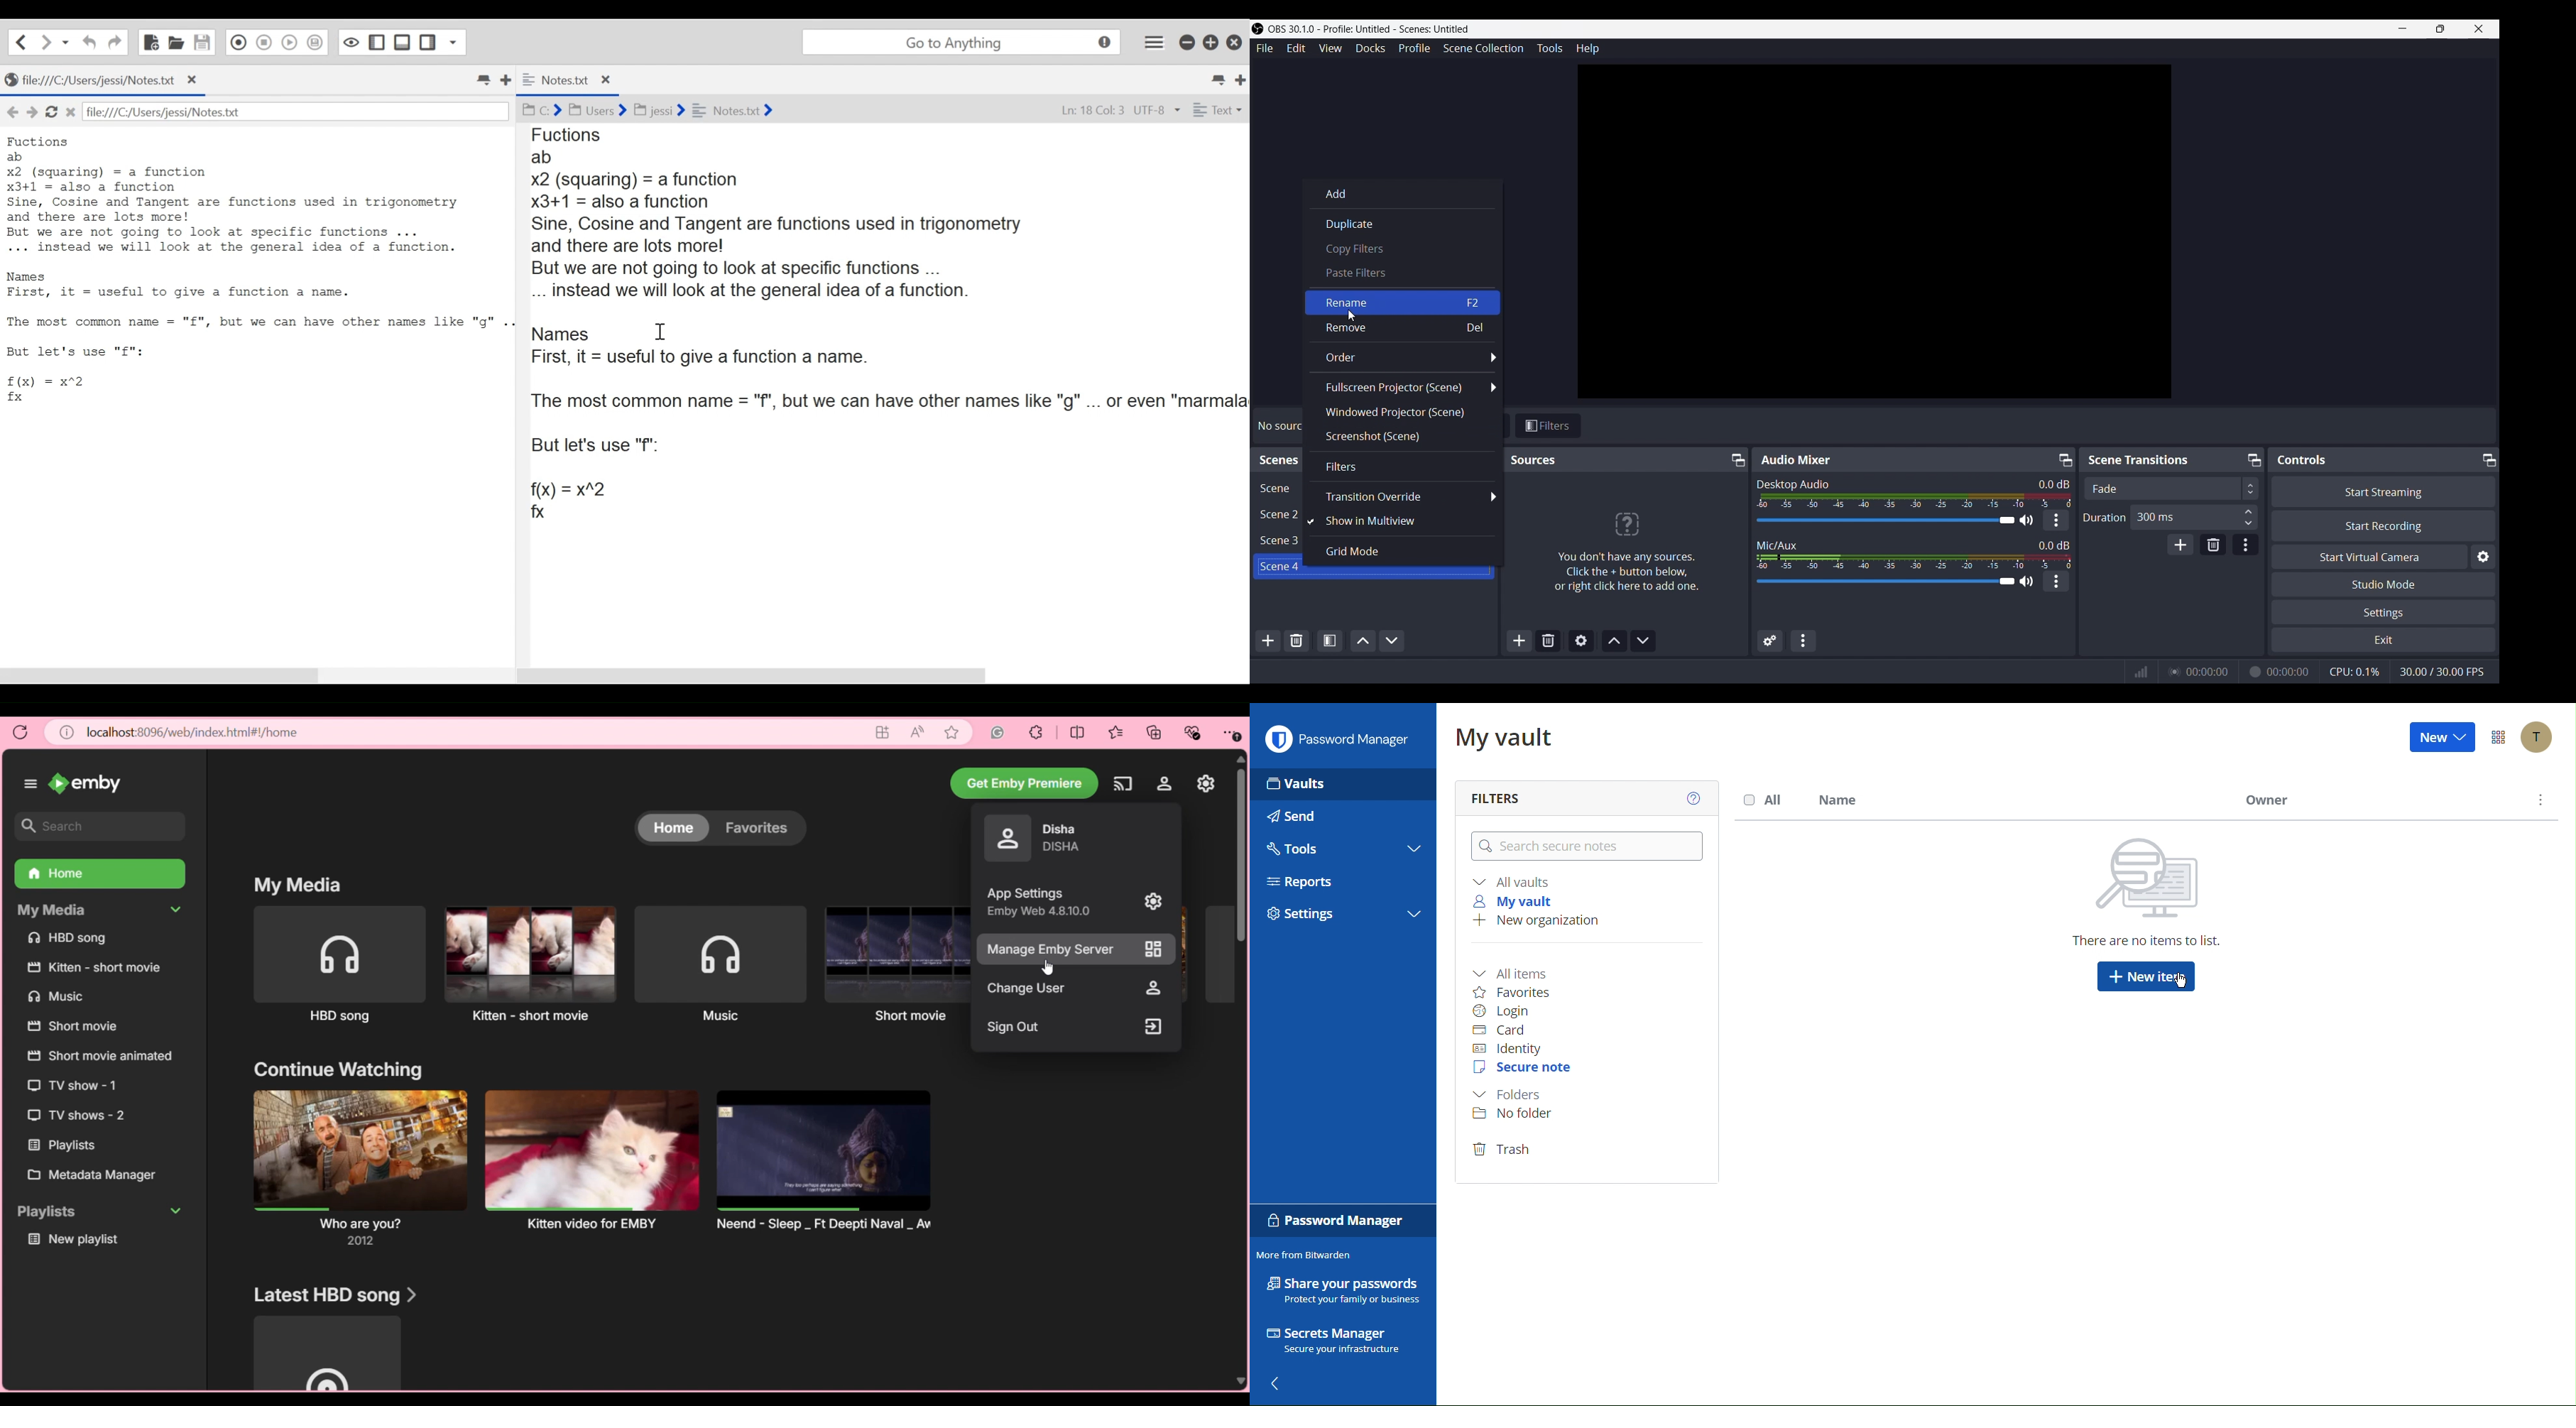  What do you see at coordinates (1153, 40) in the screenshot?
I see `Application menu` at bounding box center [1153, 40].